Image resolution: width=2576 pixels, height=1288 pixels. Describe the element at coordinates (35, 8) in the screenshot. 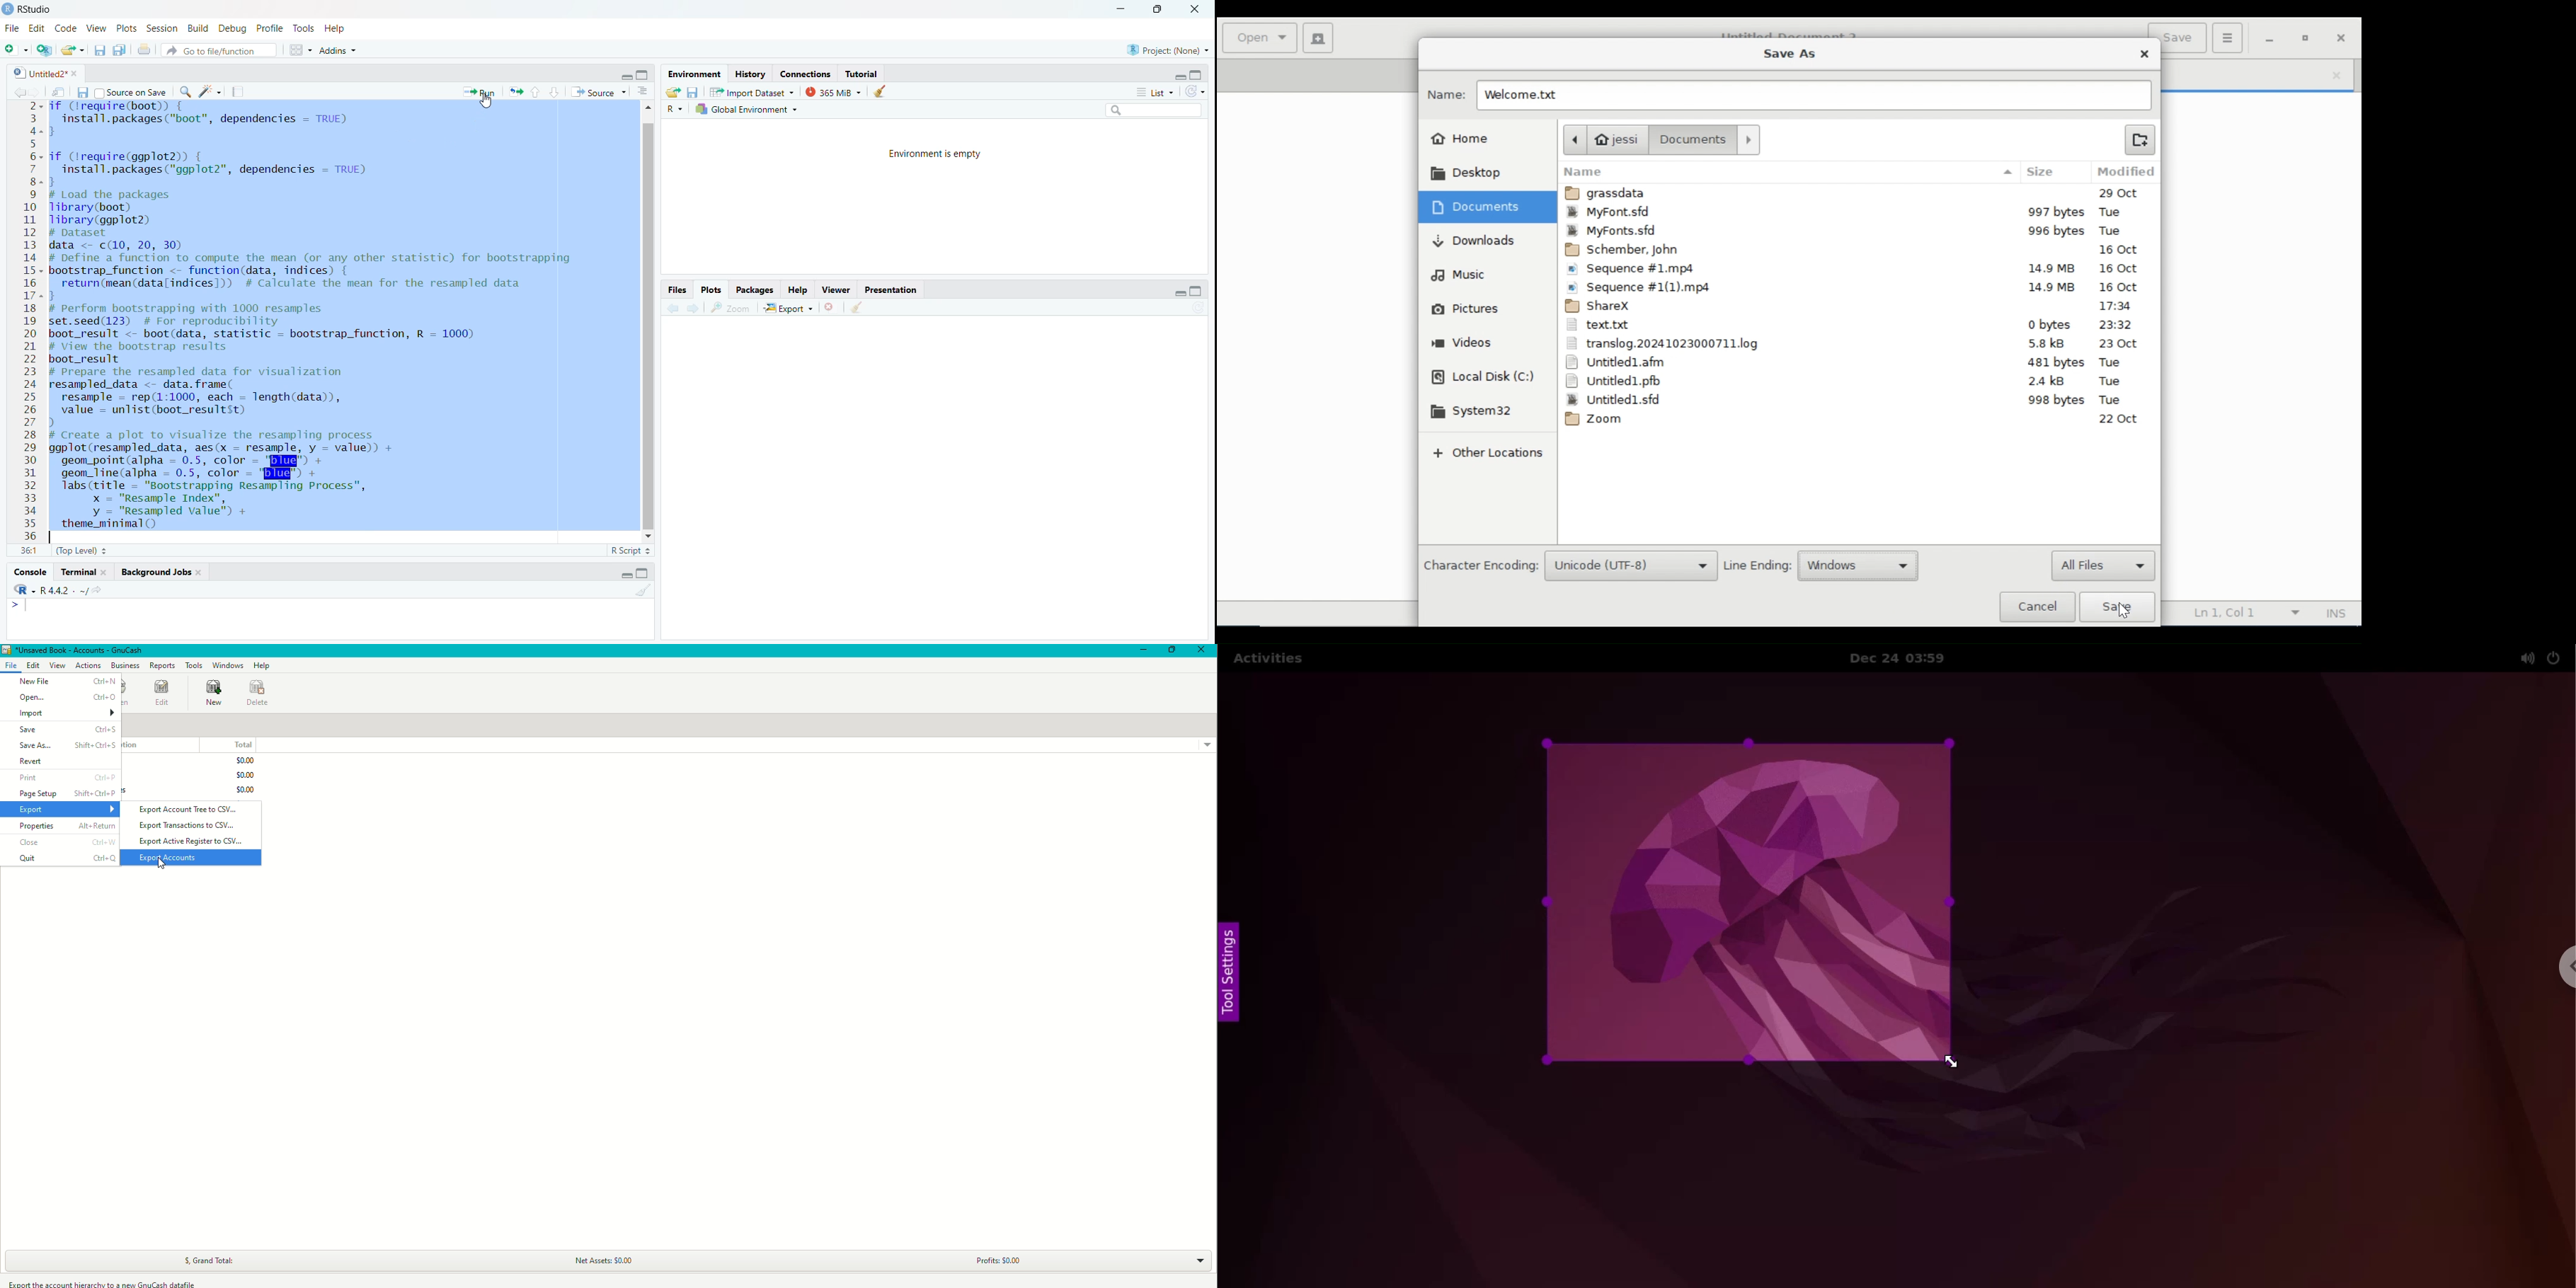

I see ` RStudio` at that location.